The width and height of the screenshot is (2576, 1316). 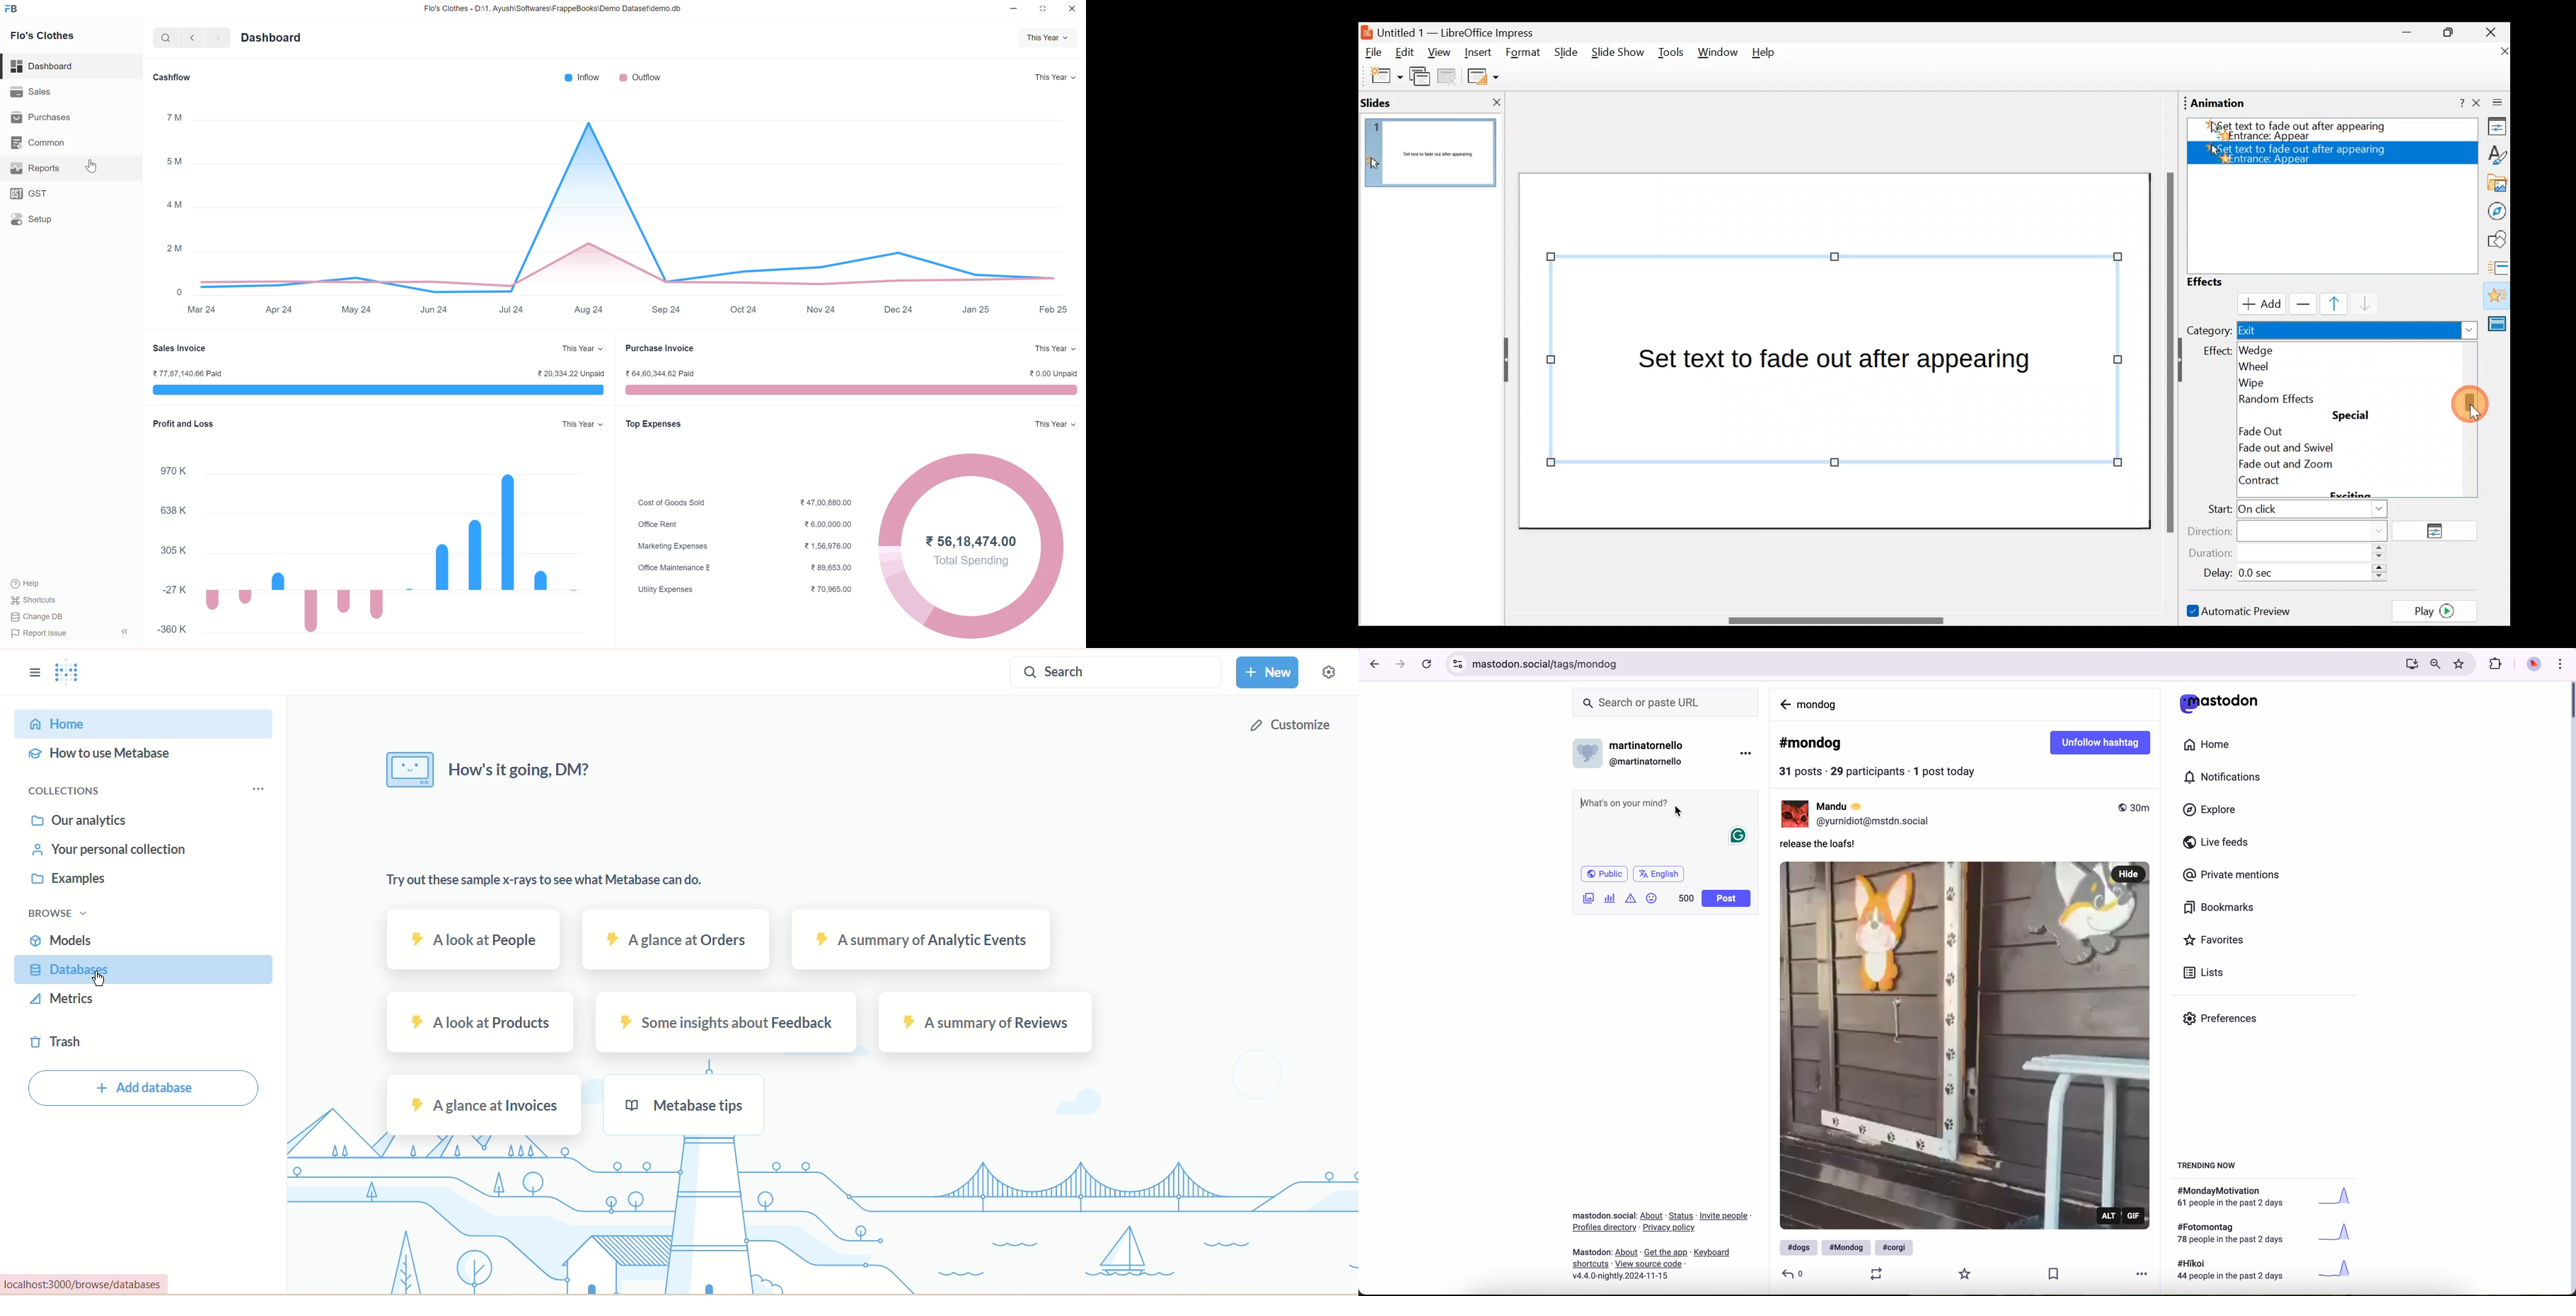 What do you see at coordinates (1044, 9) in the screenshot?
I see `restore` at bounding box center [1044, 9].